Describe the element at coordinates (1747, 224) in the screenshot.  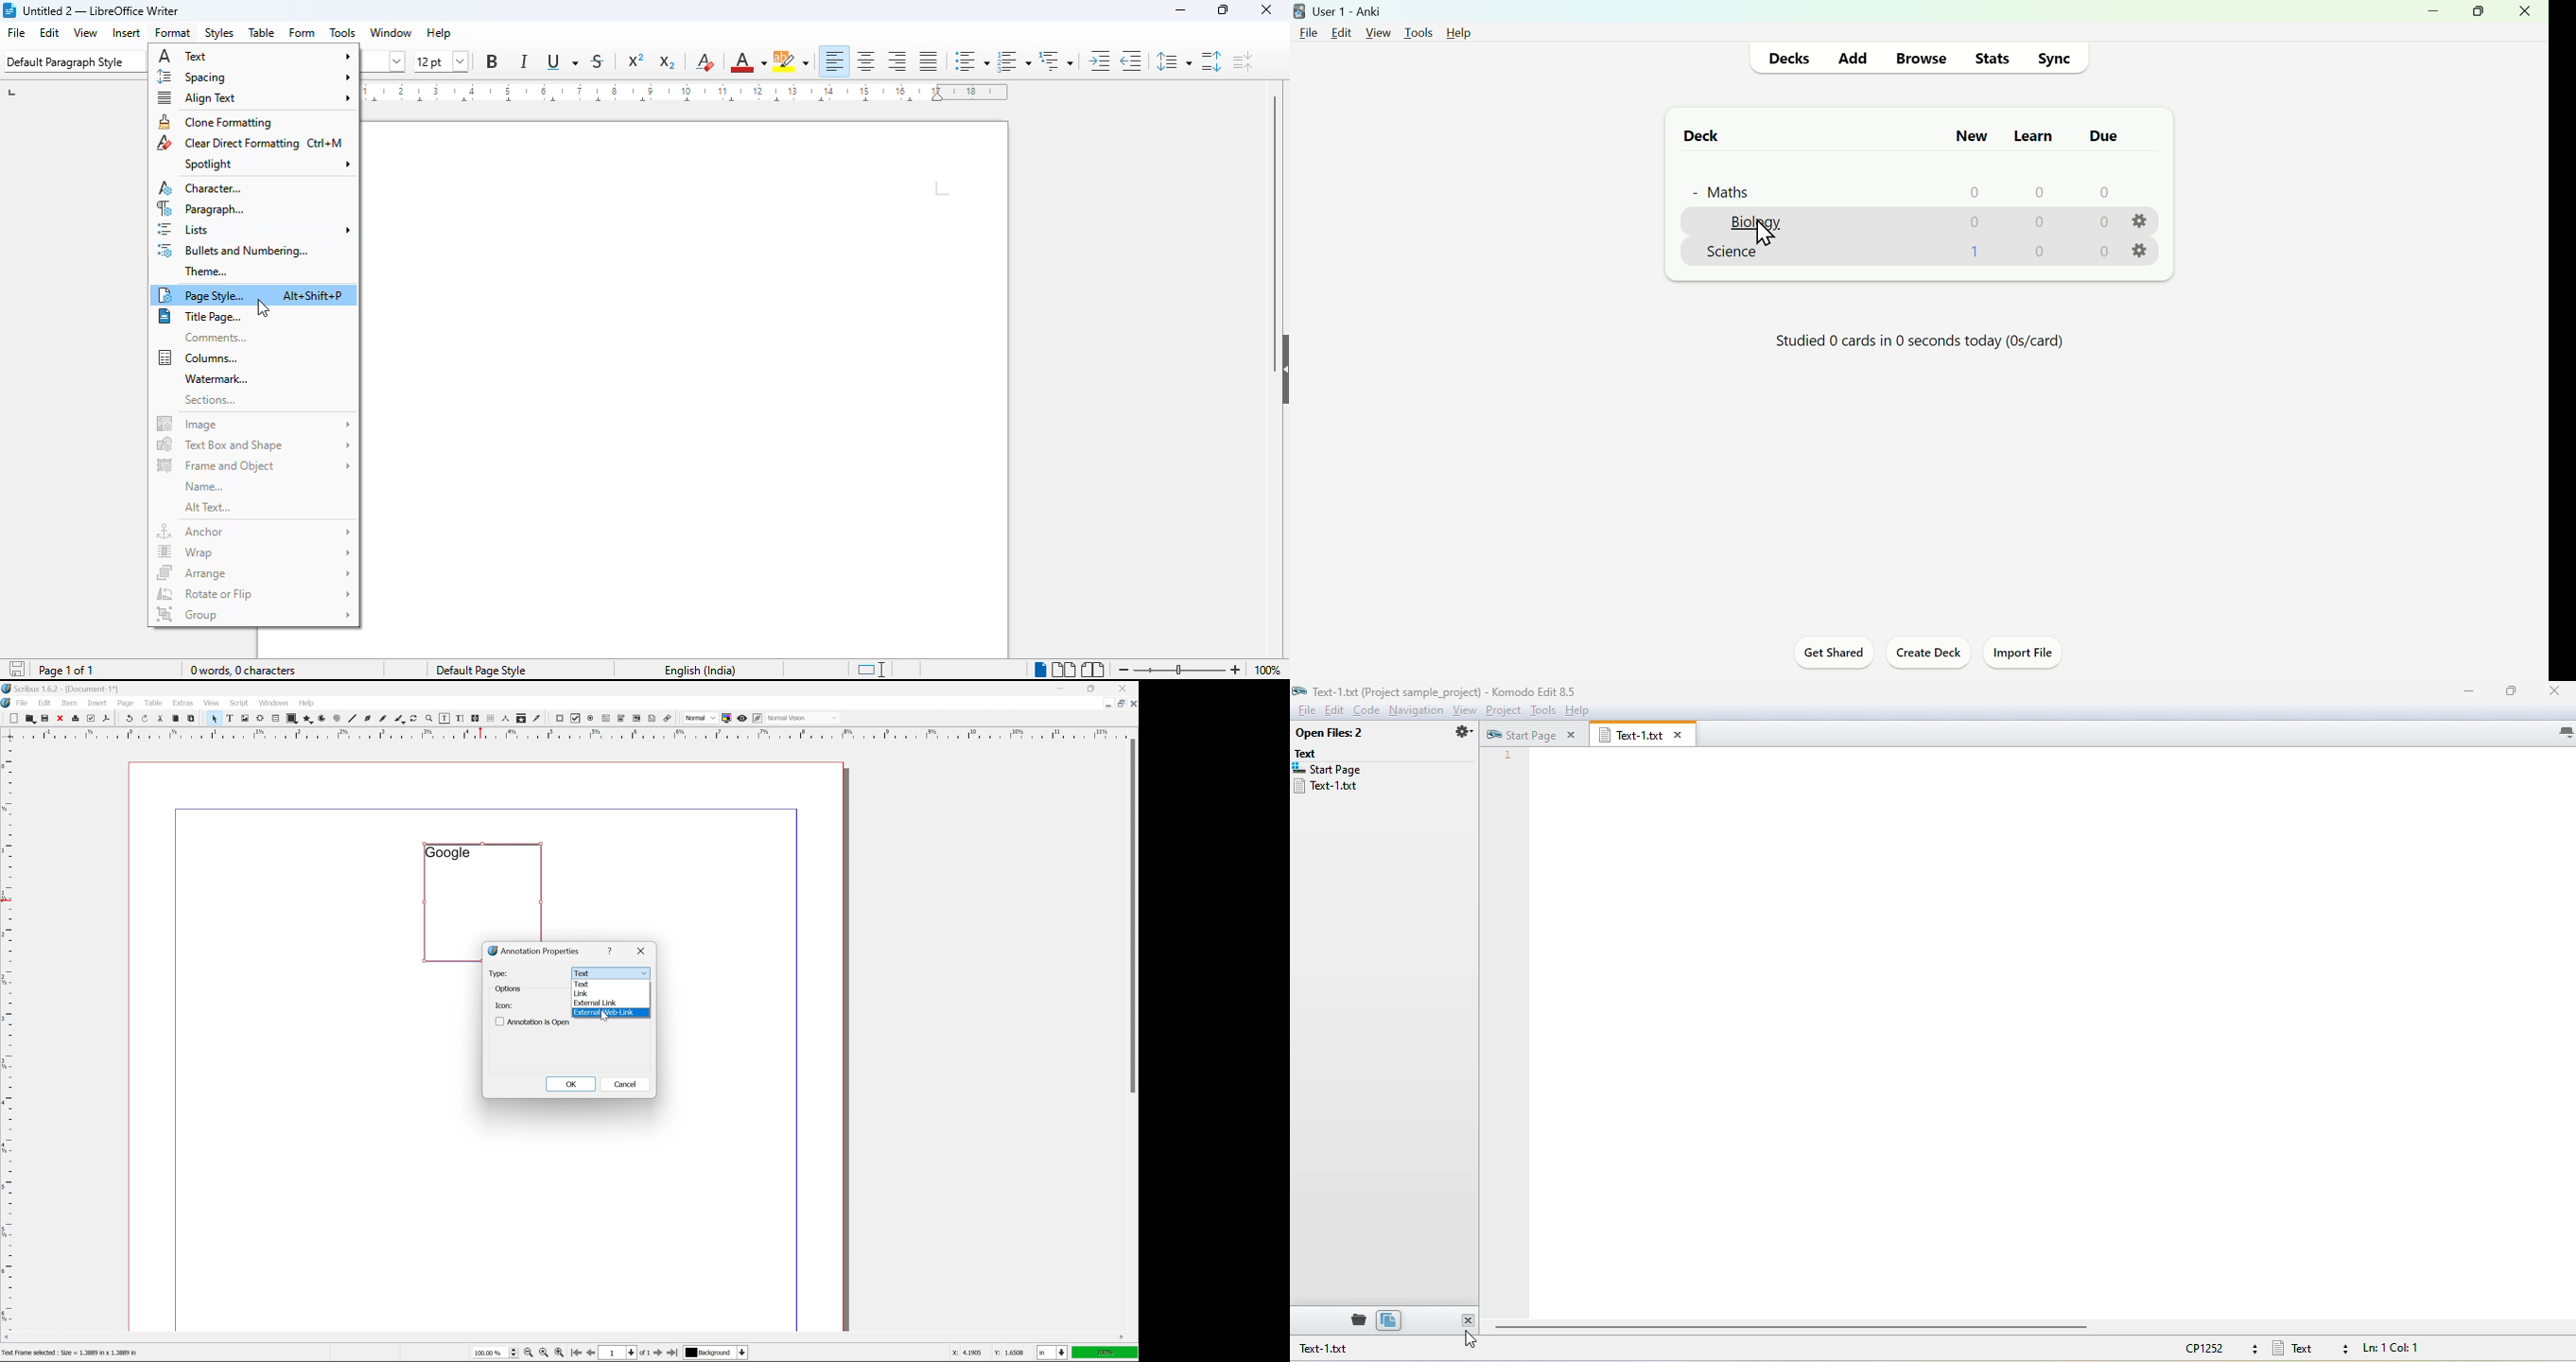
I see `biology` at that location.